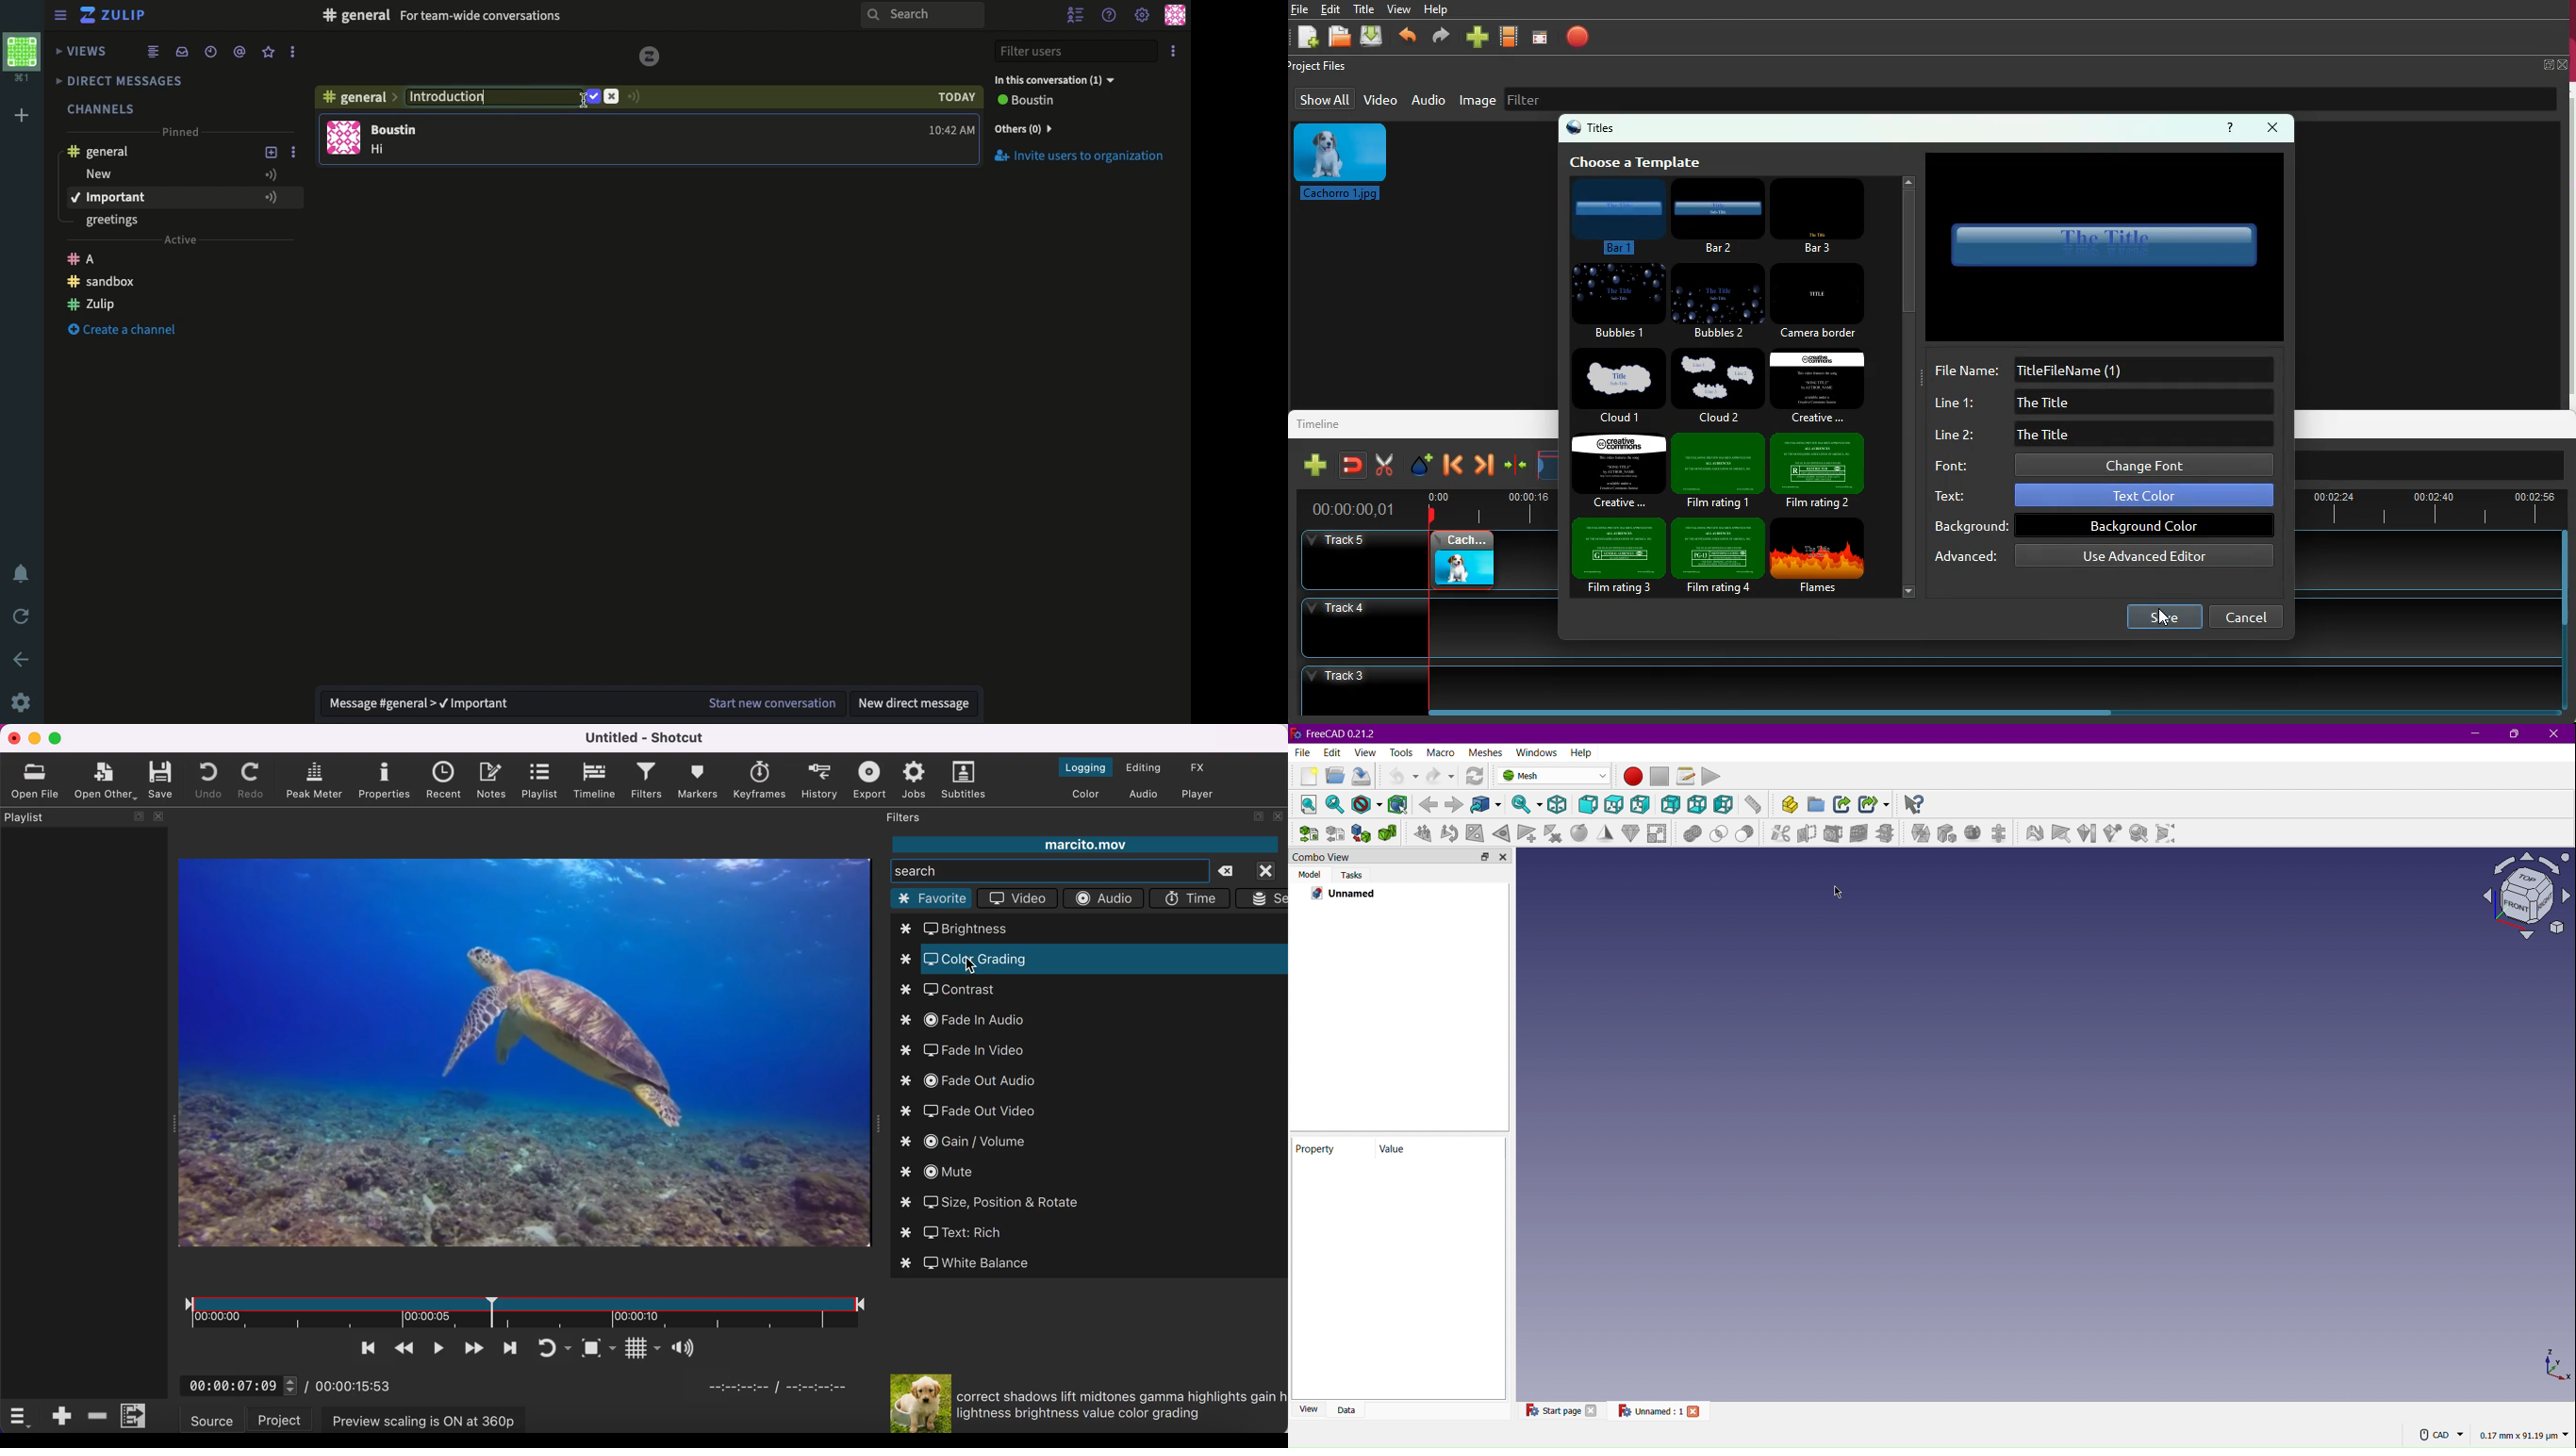 The image size is (2576, 1456). Describe the element at coordinates (1661, 776) in the screenshot. I see `Stop Macro` at that location.